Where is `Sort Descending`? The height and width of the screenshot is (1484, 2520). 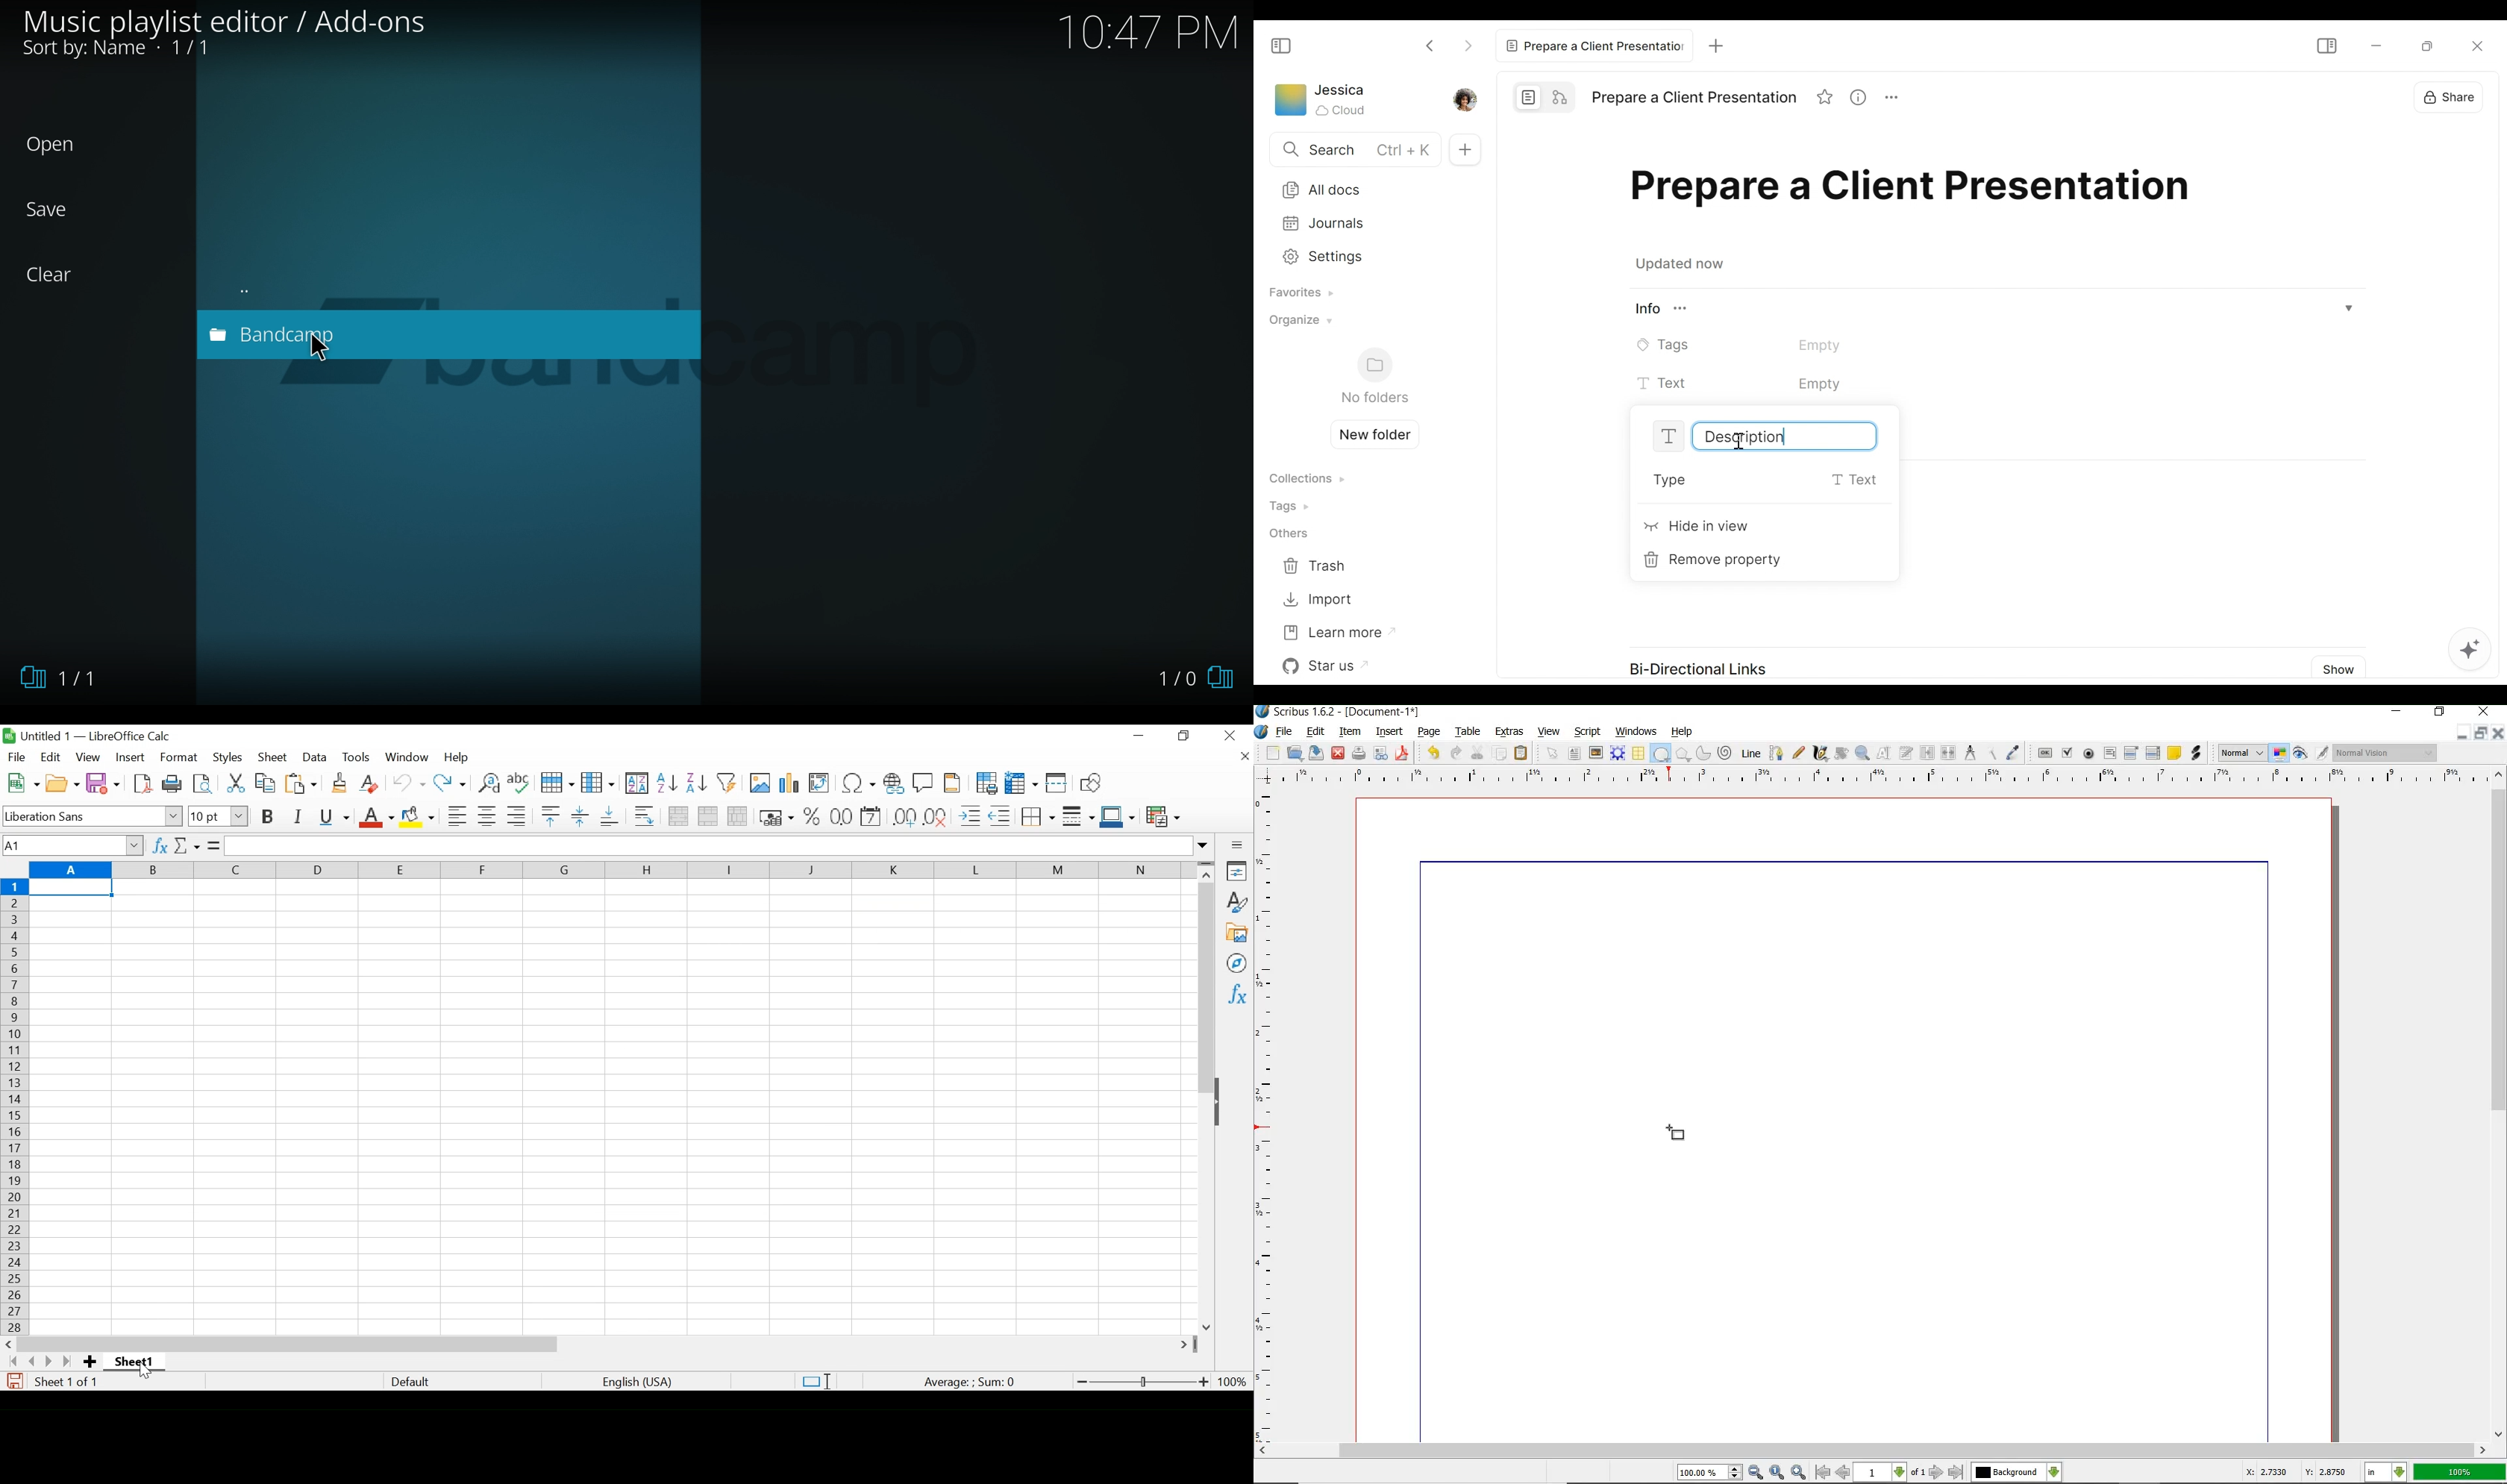 Sort Descending is located at coordinates (696, 783).